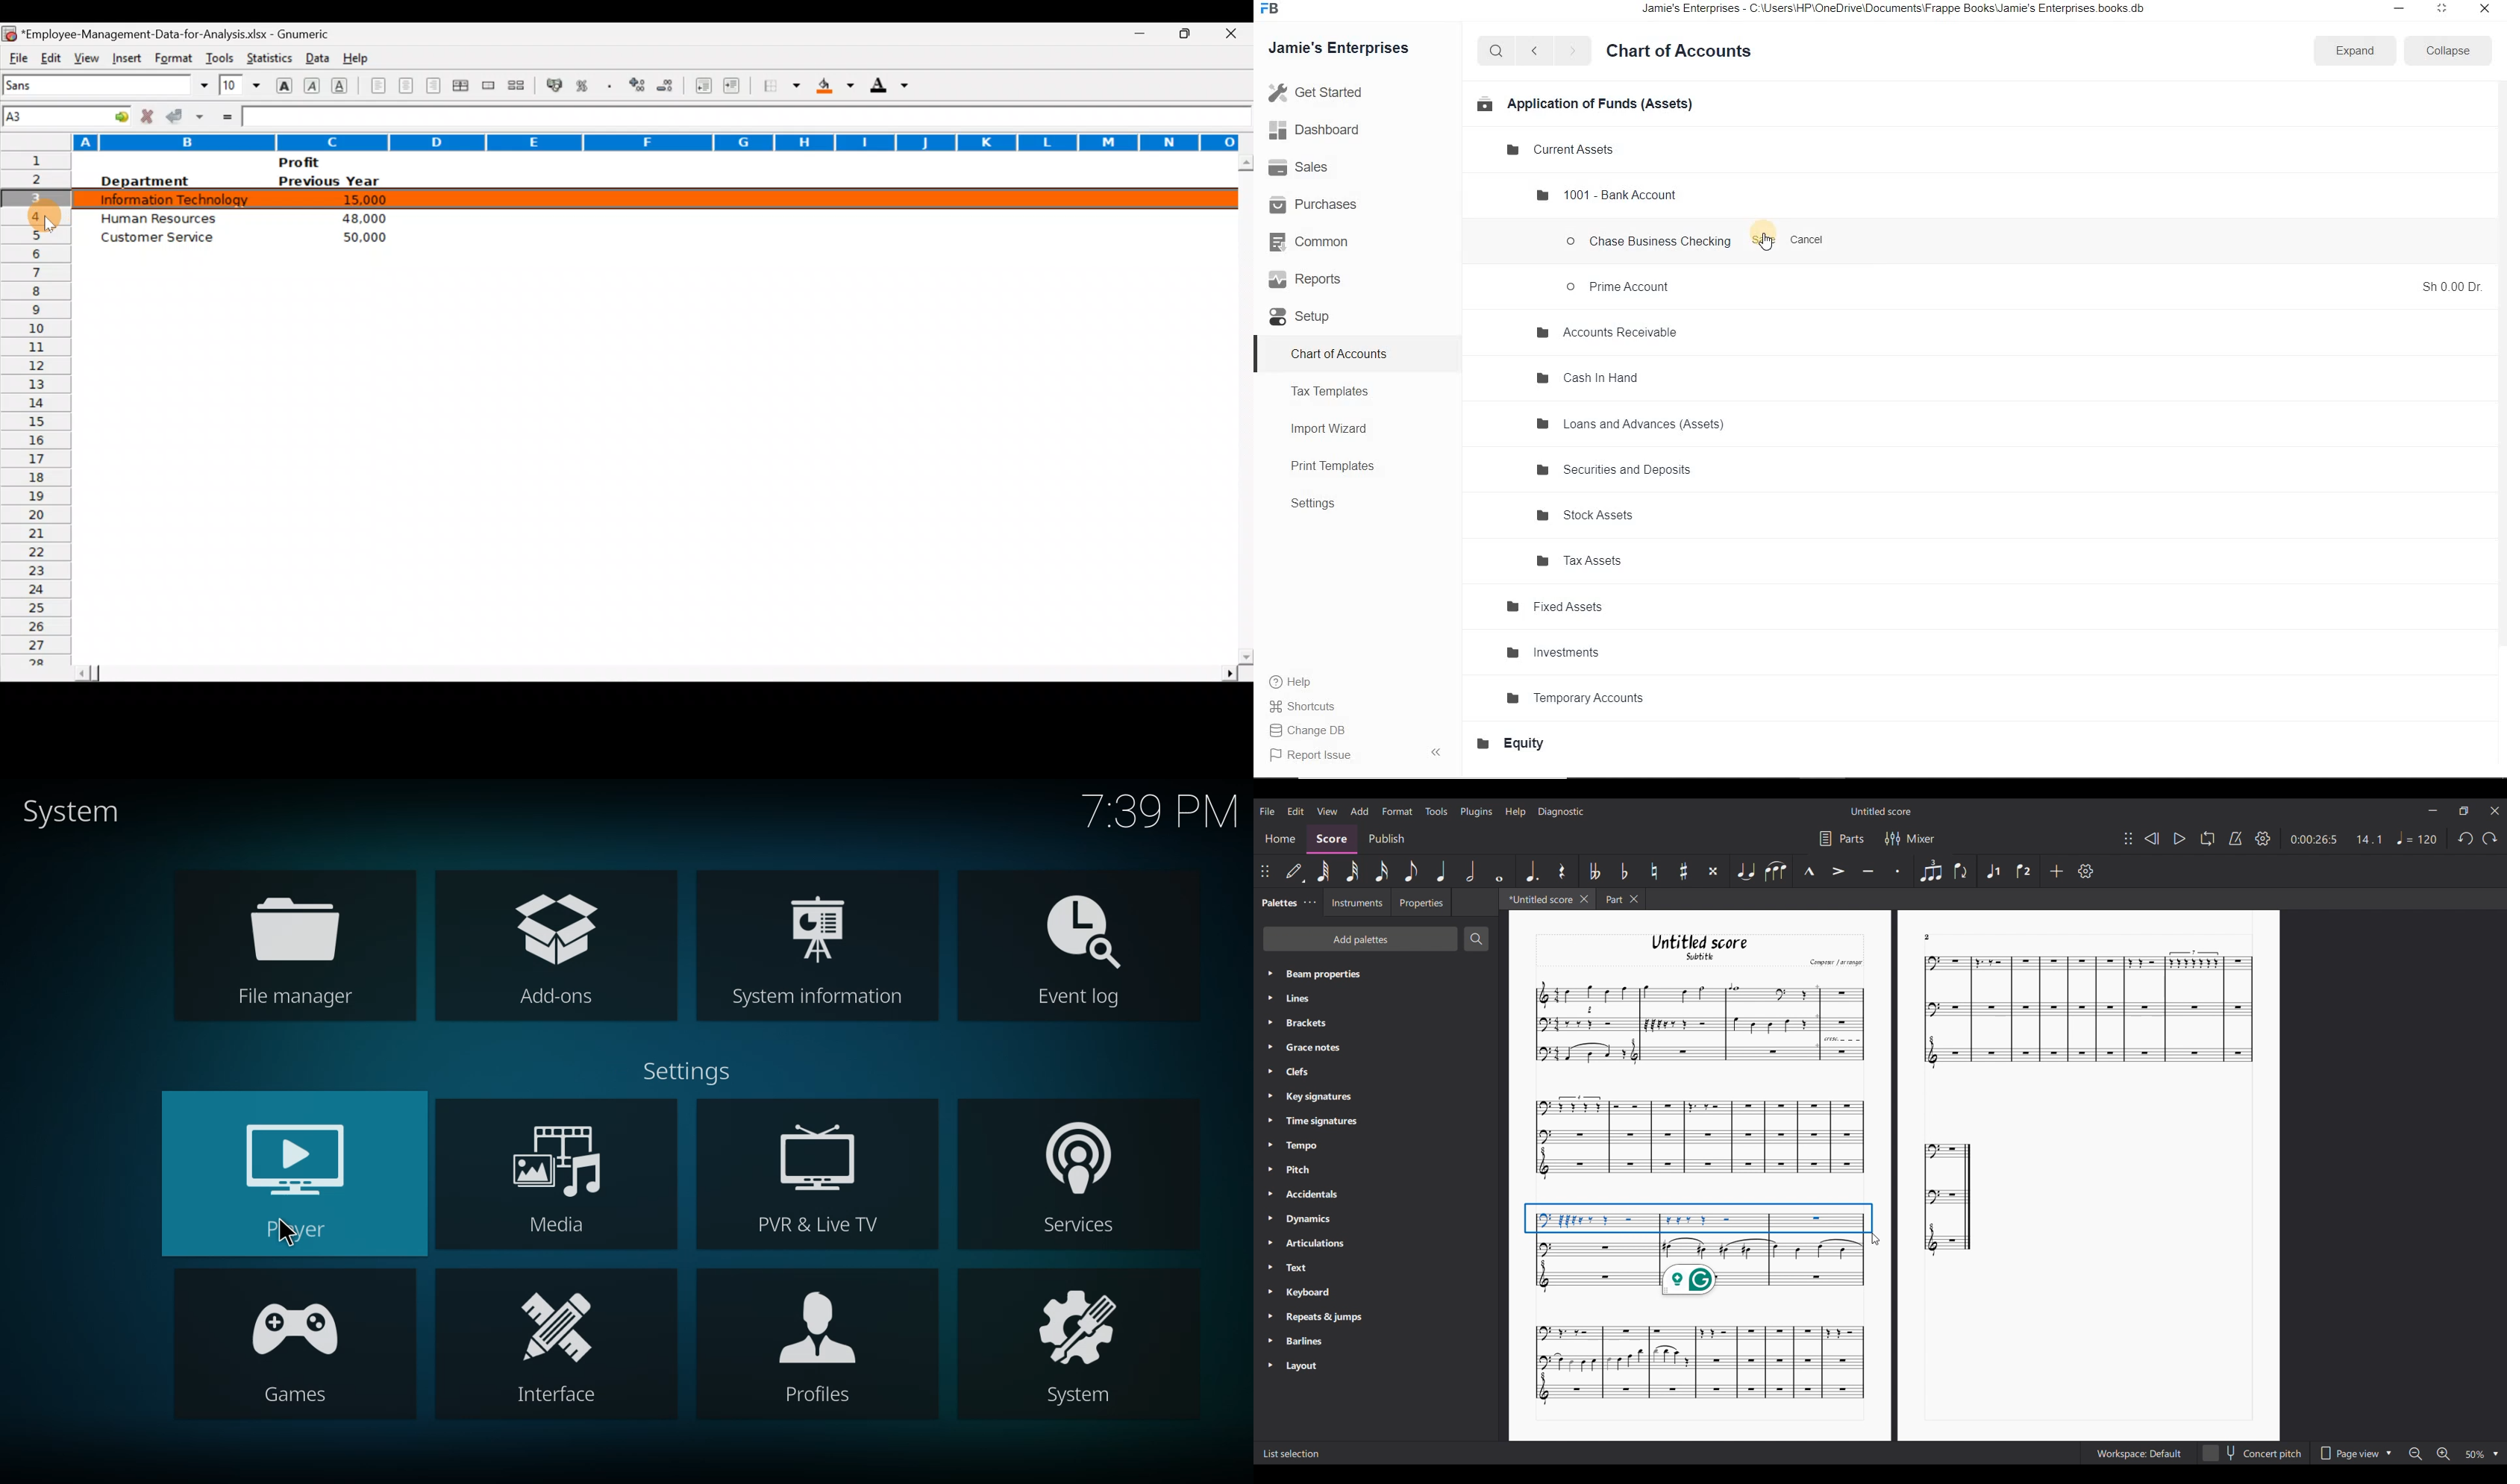  What do you see at coordinates (1302, 1342) in the screenshot?
I see `> Barlines` at bounding box center [1302, 1342].